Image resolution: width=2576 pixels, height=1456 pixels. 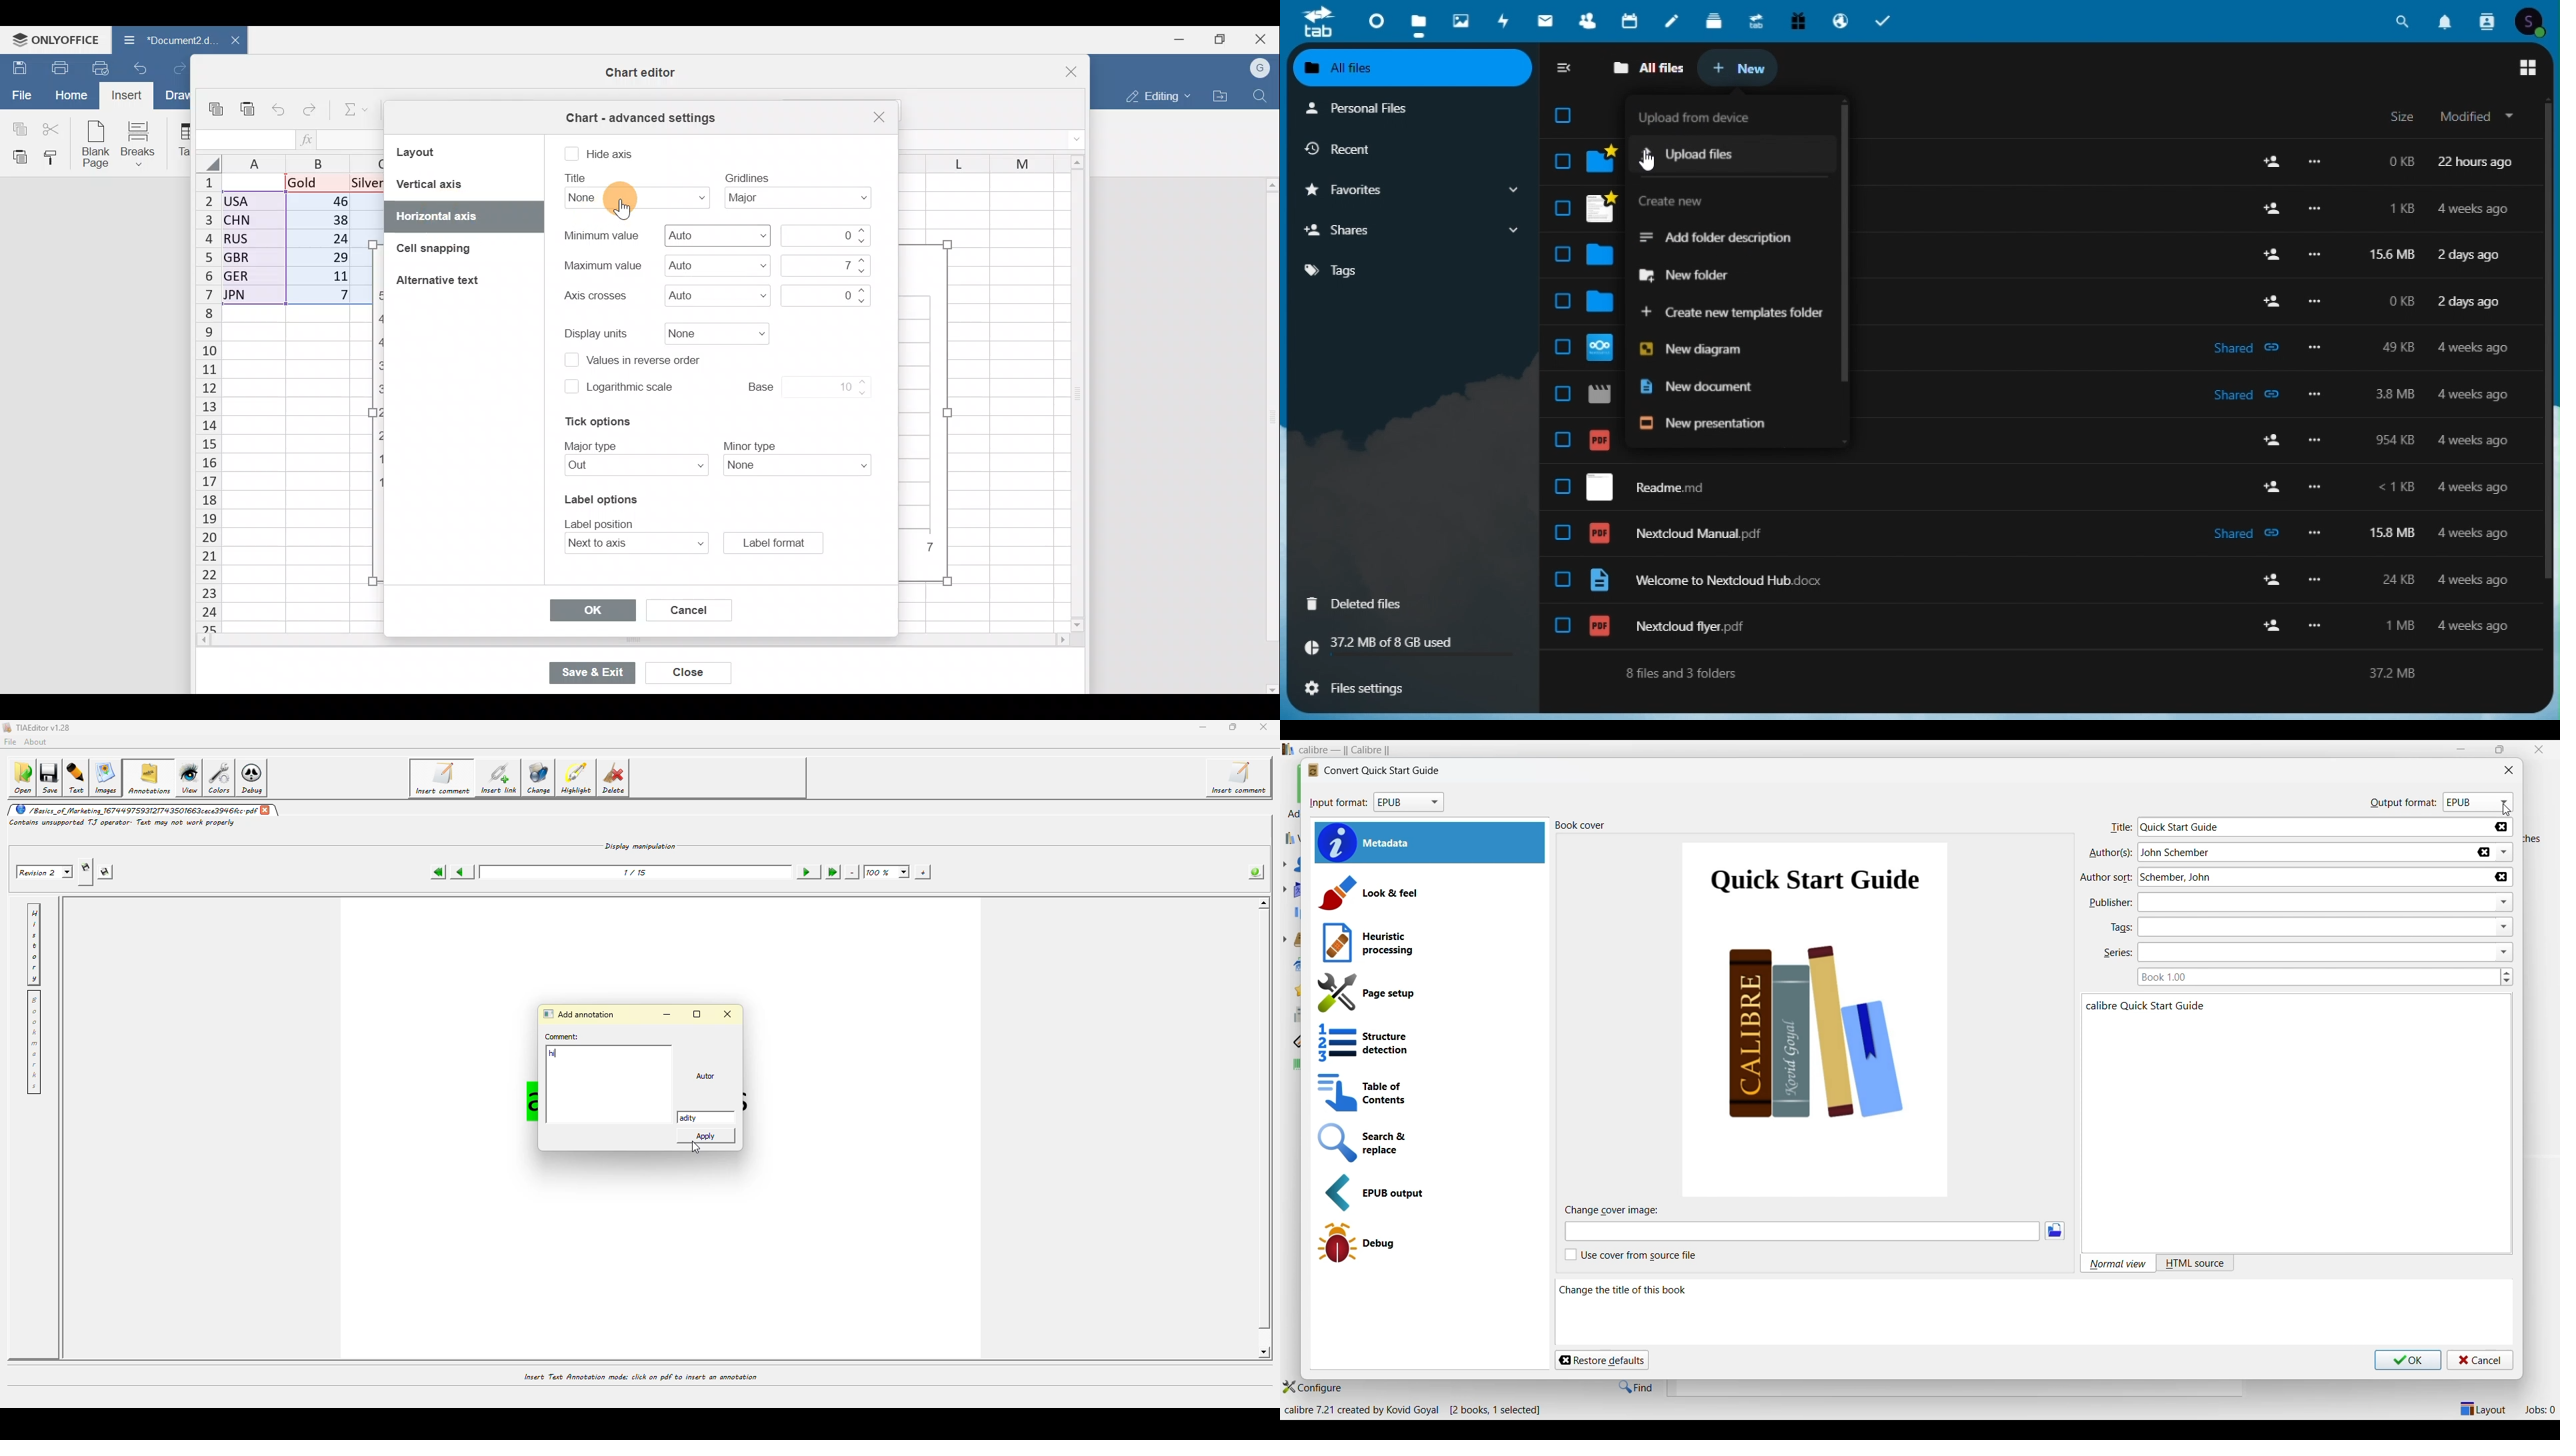 I want to click on title, so click(x=2119, y=829).